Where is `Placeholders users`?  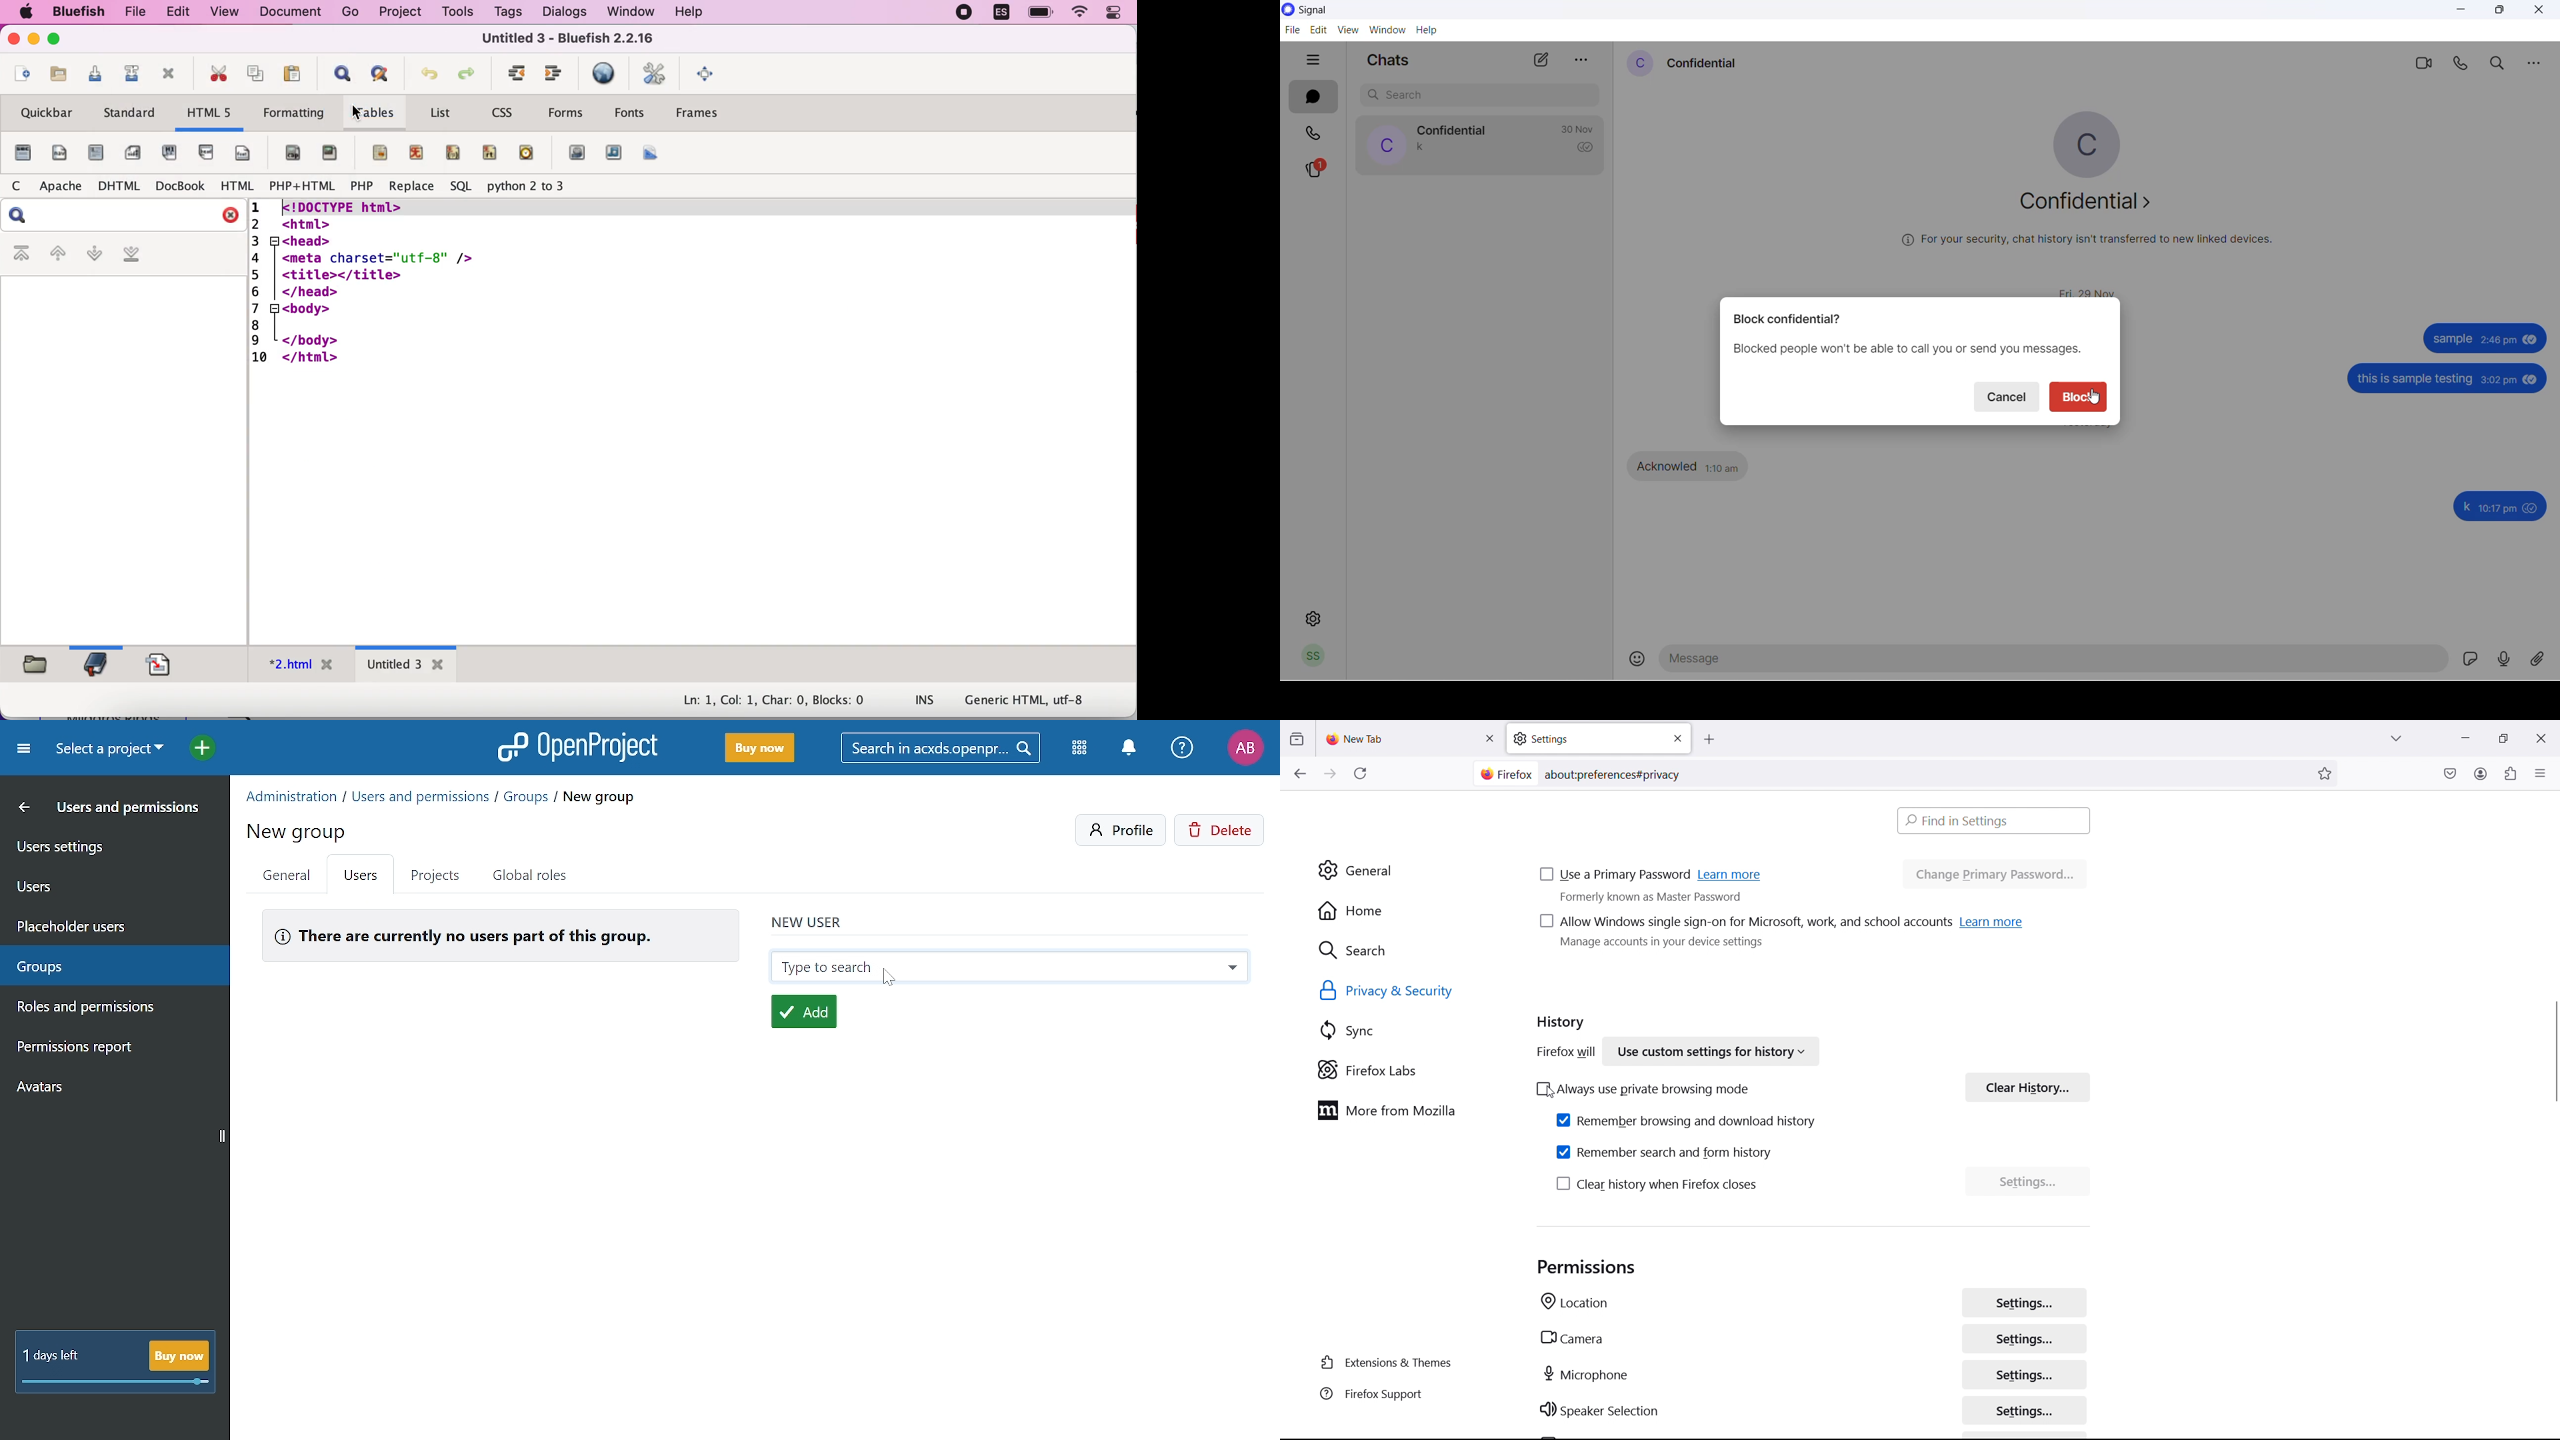
Placeholders users is located at coordinates (112, 924).